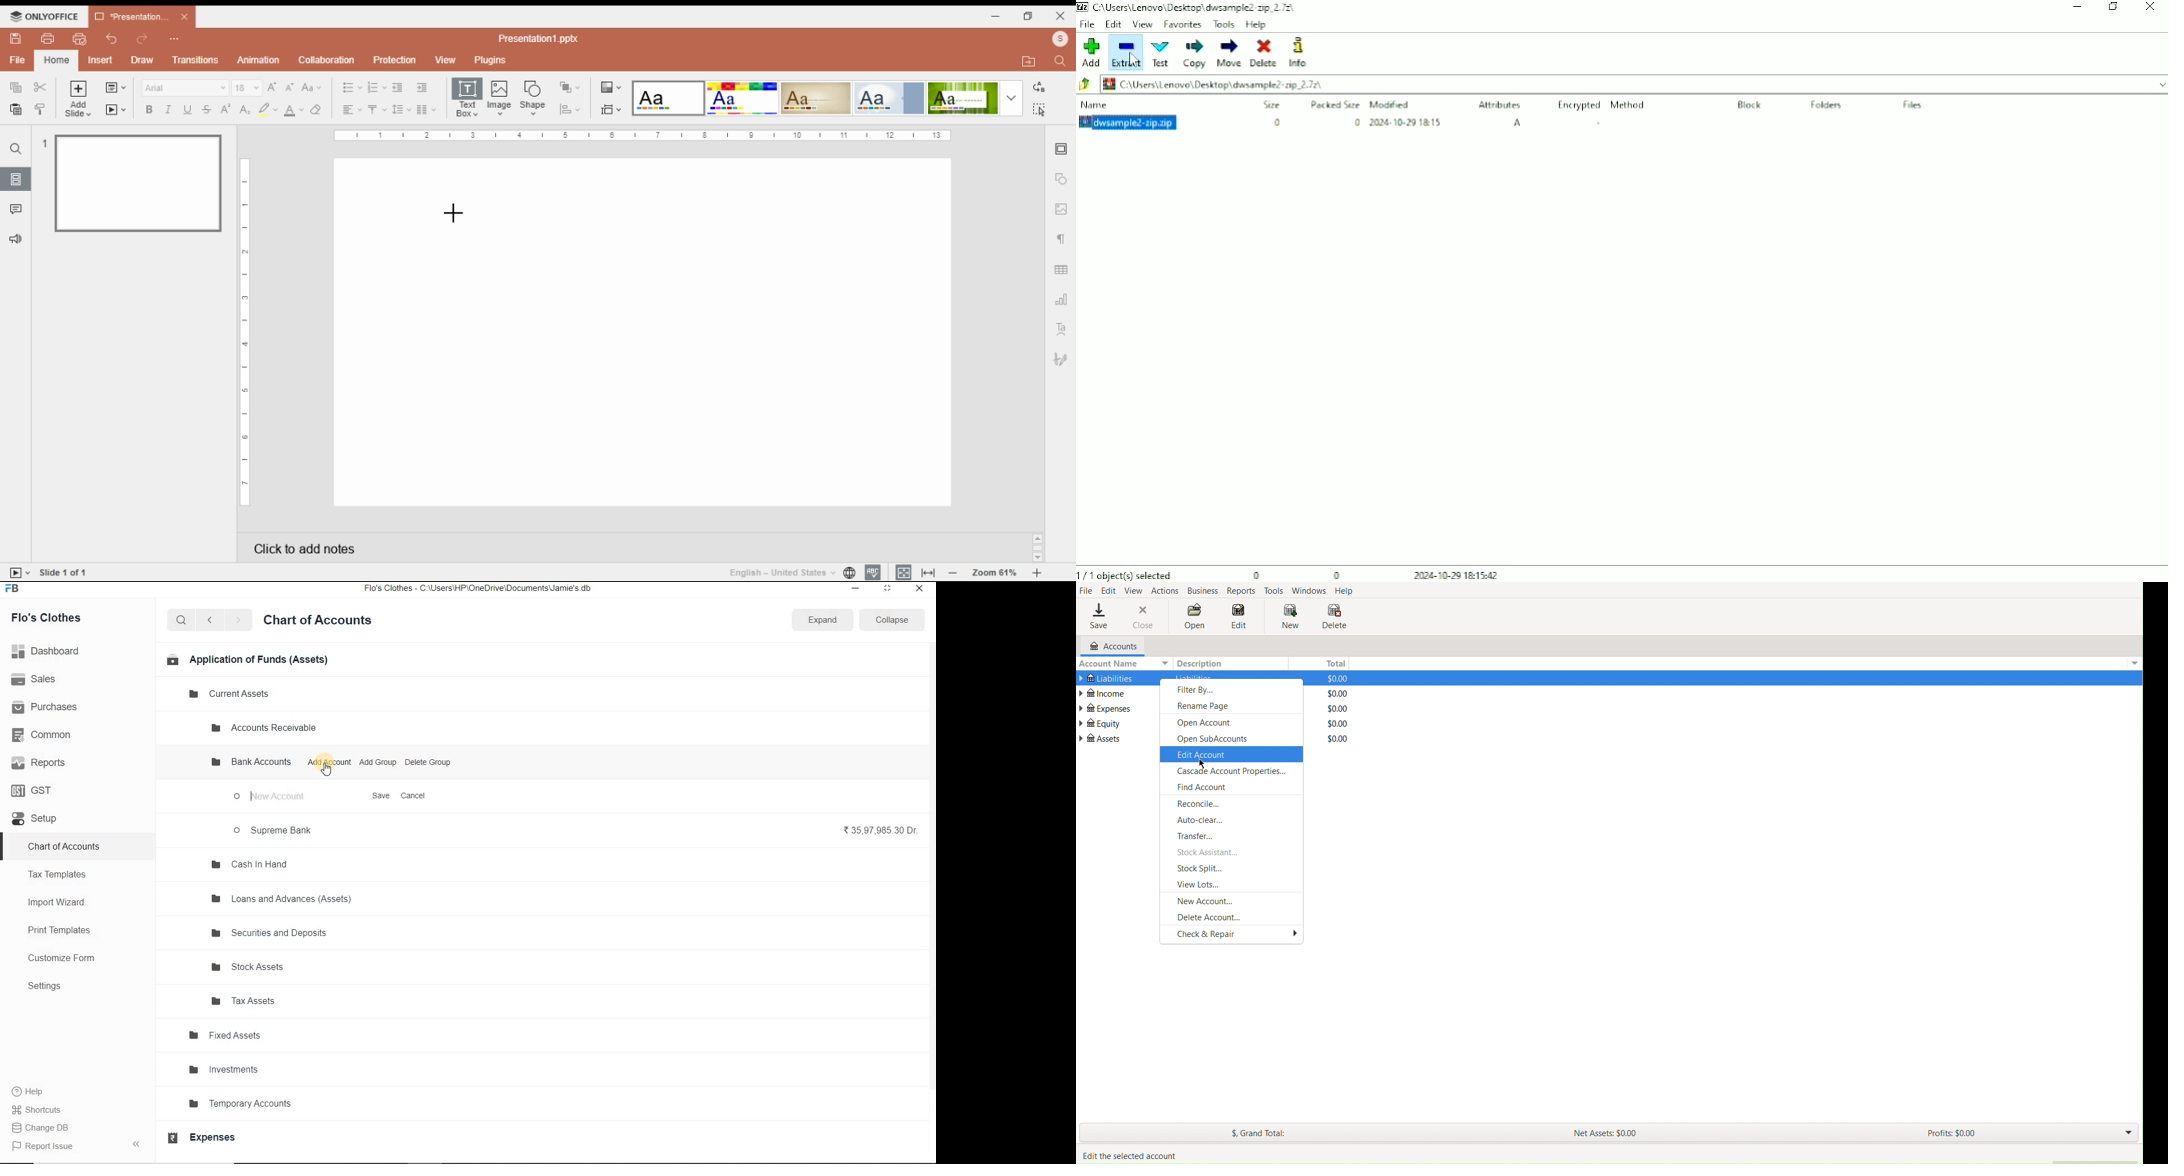  I want to click on maximize, so click(888, 588).